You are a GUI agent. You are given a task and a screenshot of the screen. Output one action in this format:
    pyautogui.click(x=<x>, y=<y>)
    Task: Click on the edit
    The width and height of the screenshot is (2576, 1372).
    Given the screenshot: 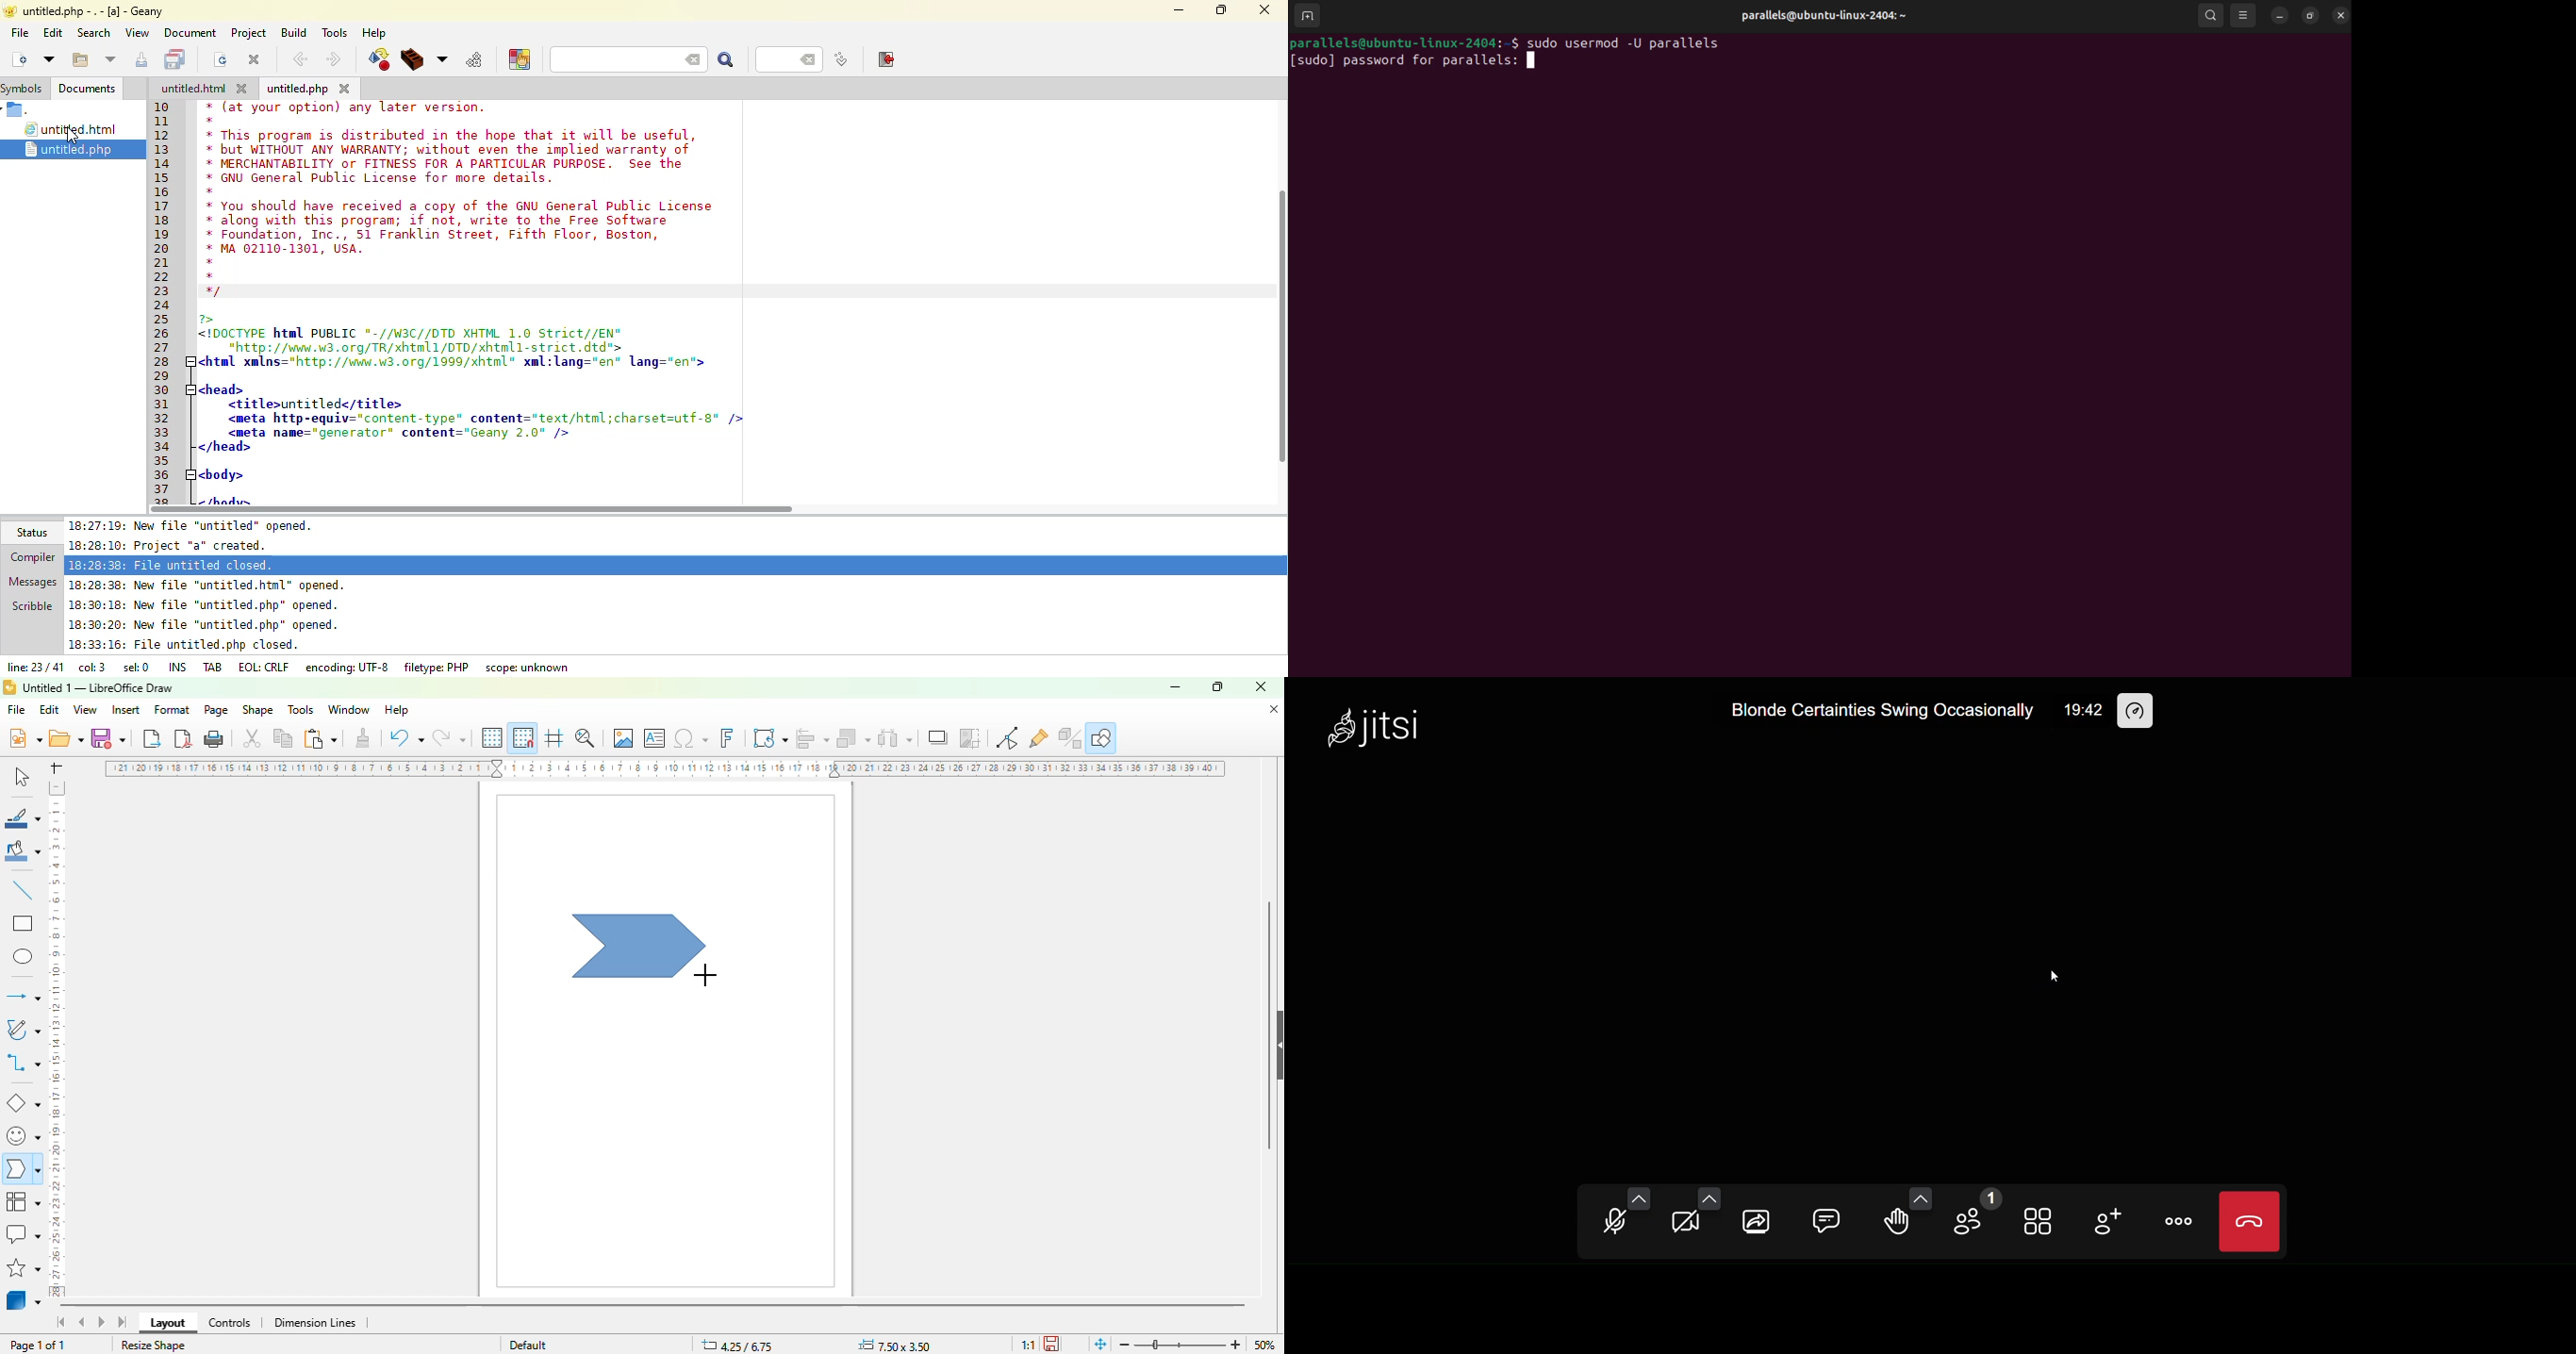 What is the action you would take?
    pyautogui.click(x=49, y=710)
    